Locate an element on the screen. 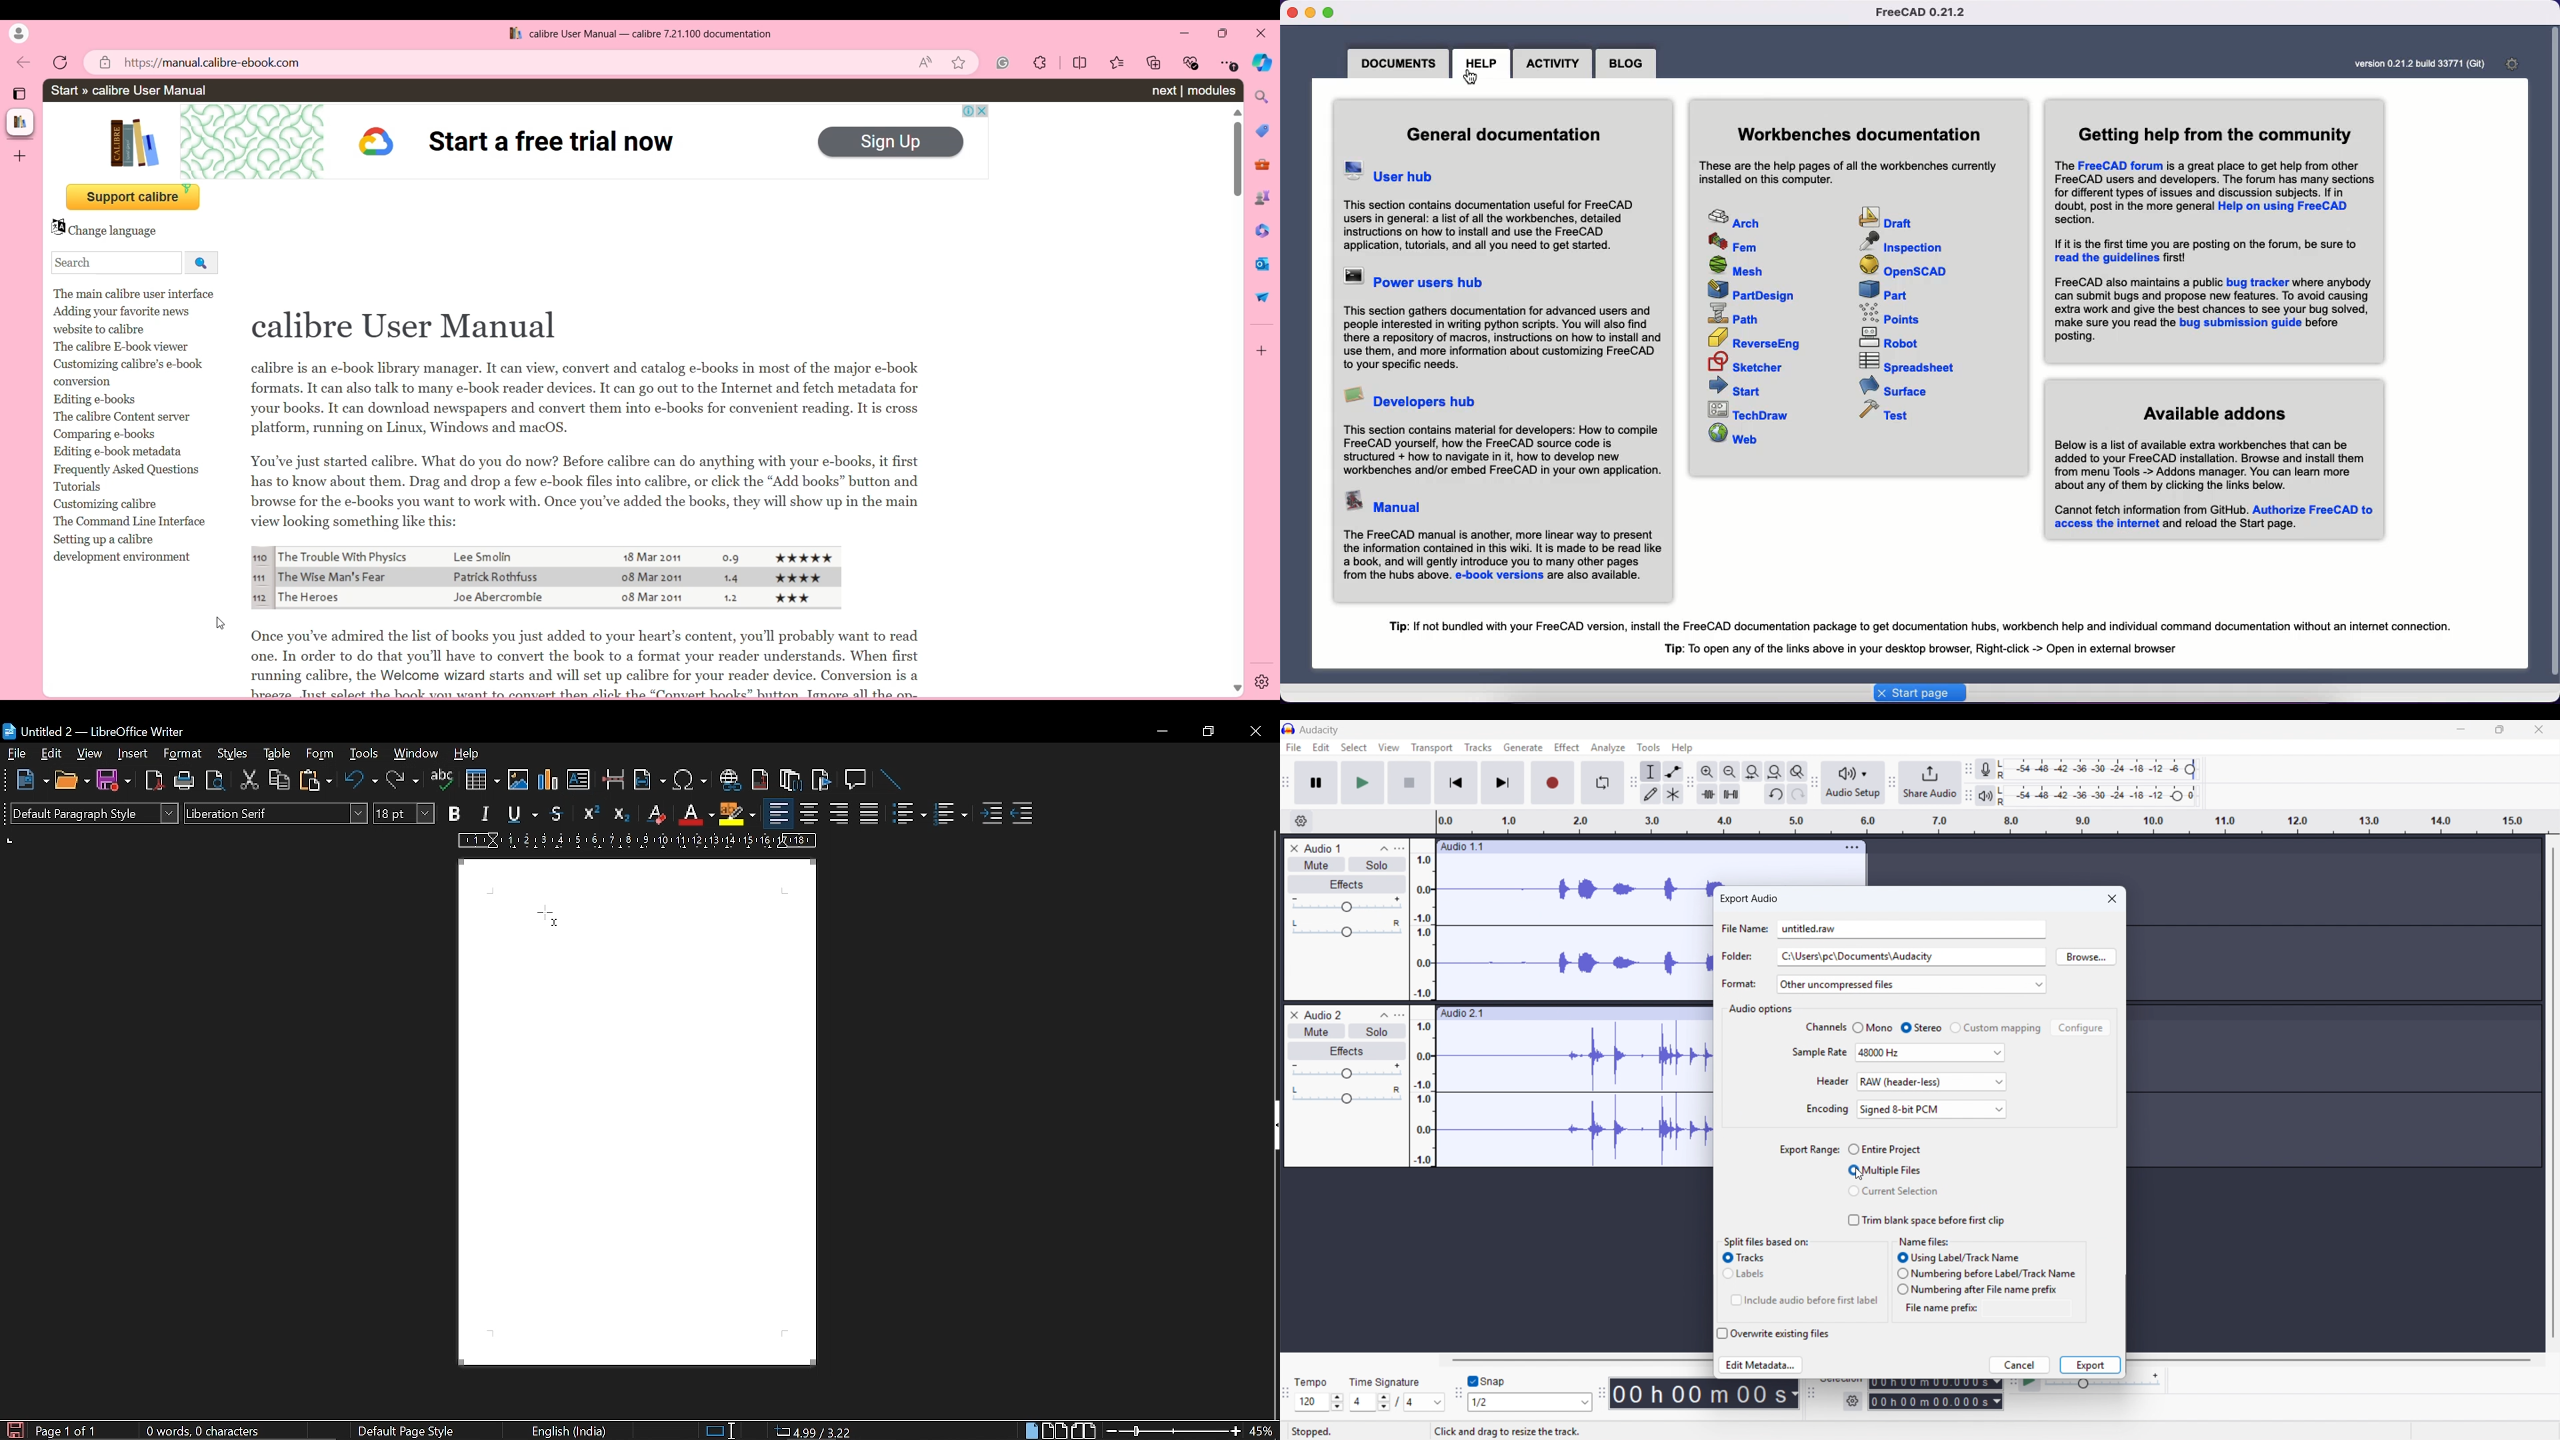  Save to folder  is located at coordinates (1911, 957).